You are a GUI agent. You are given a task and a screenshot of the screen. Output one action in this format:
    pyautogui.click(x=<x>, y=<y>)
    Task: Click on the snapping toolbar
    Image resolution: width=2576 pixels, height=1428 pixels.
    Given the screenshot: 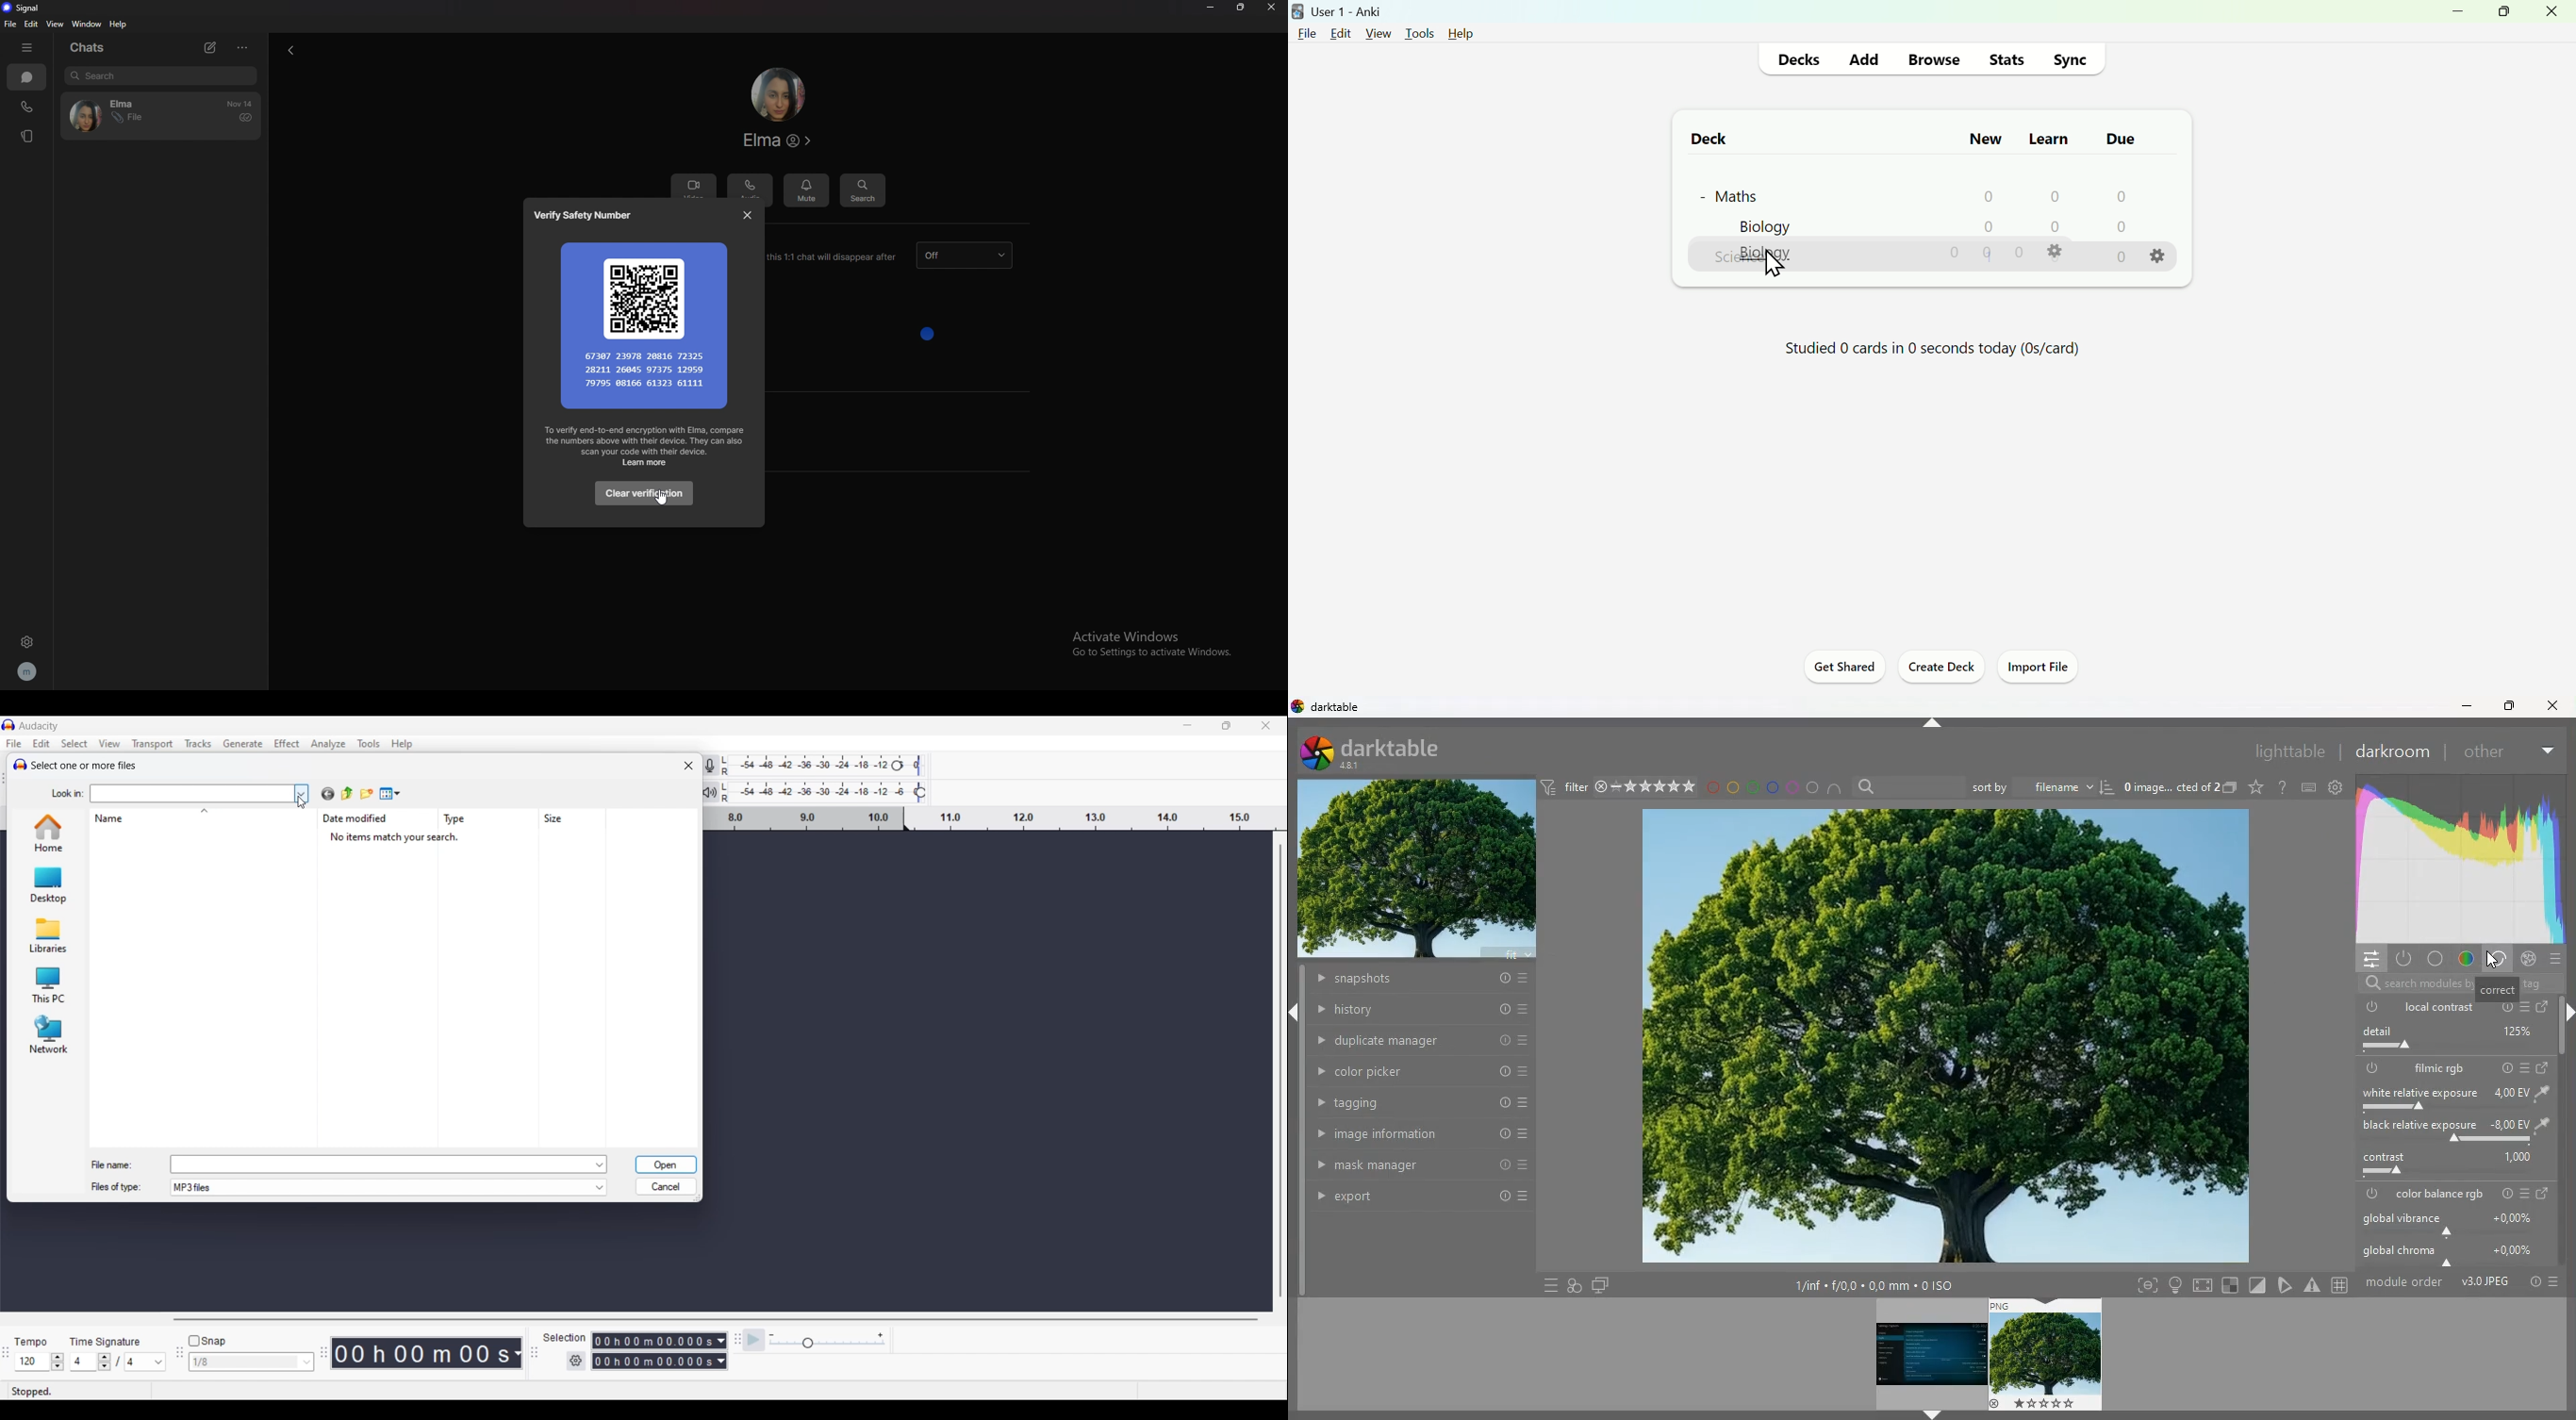 What is the action you would take?
    pyautogui.click(x=177, y=1360)
    